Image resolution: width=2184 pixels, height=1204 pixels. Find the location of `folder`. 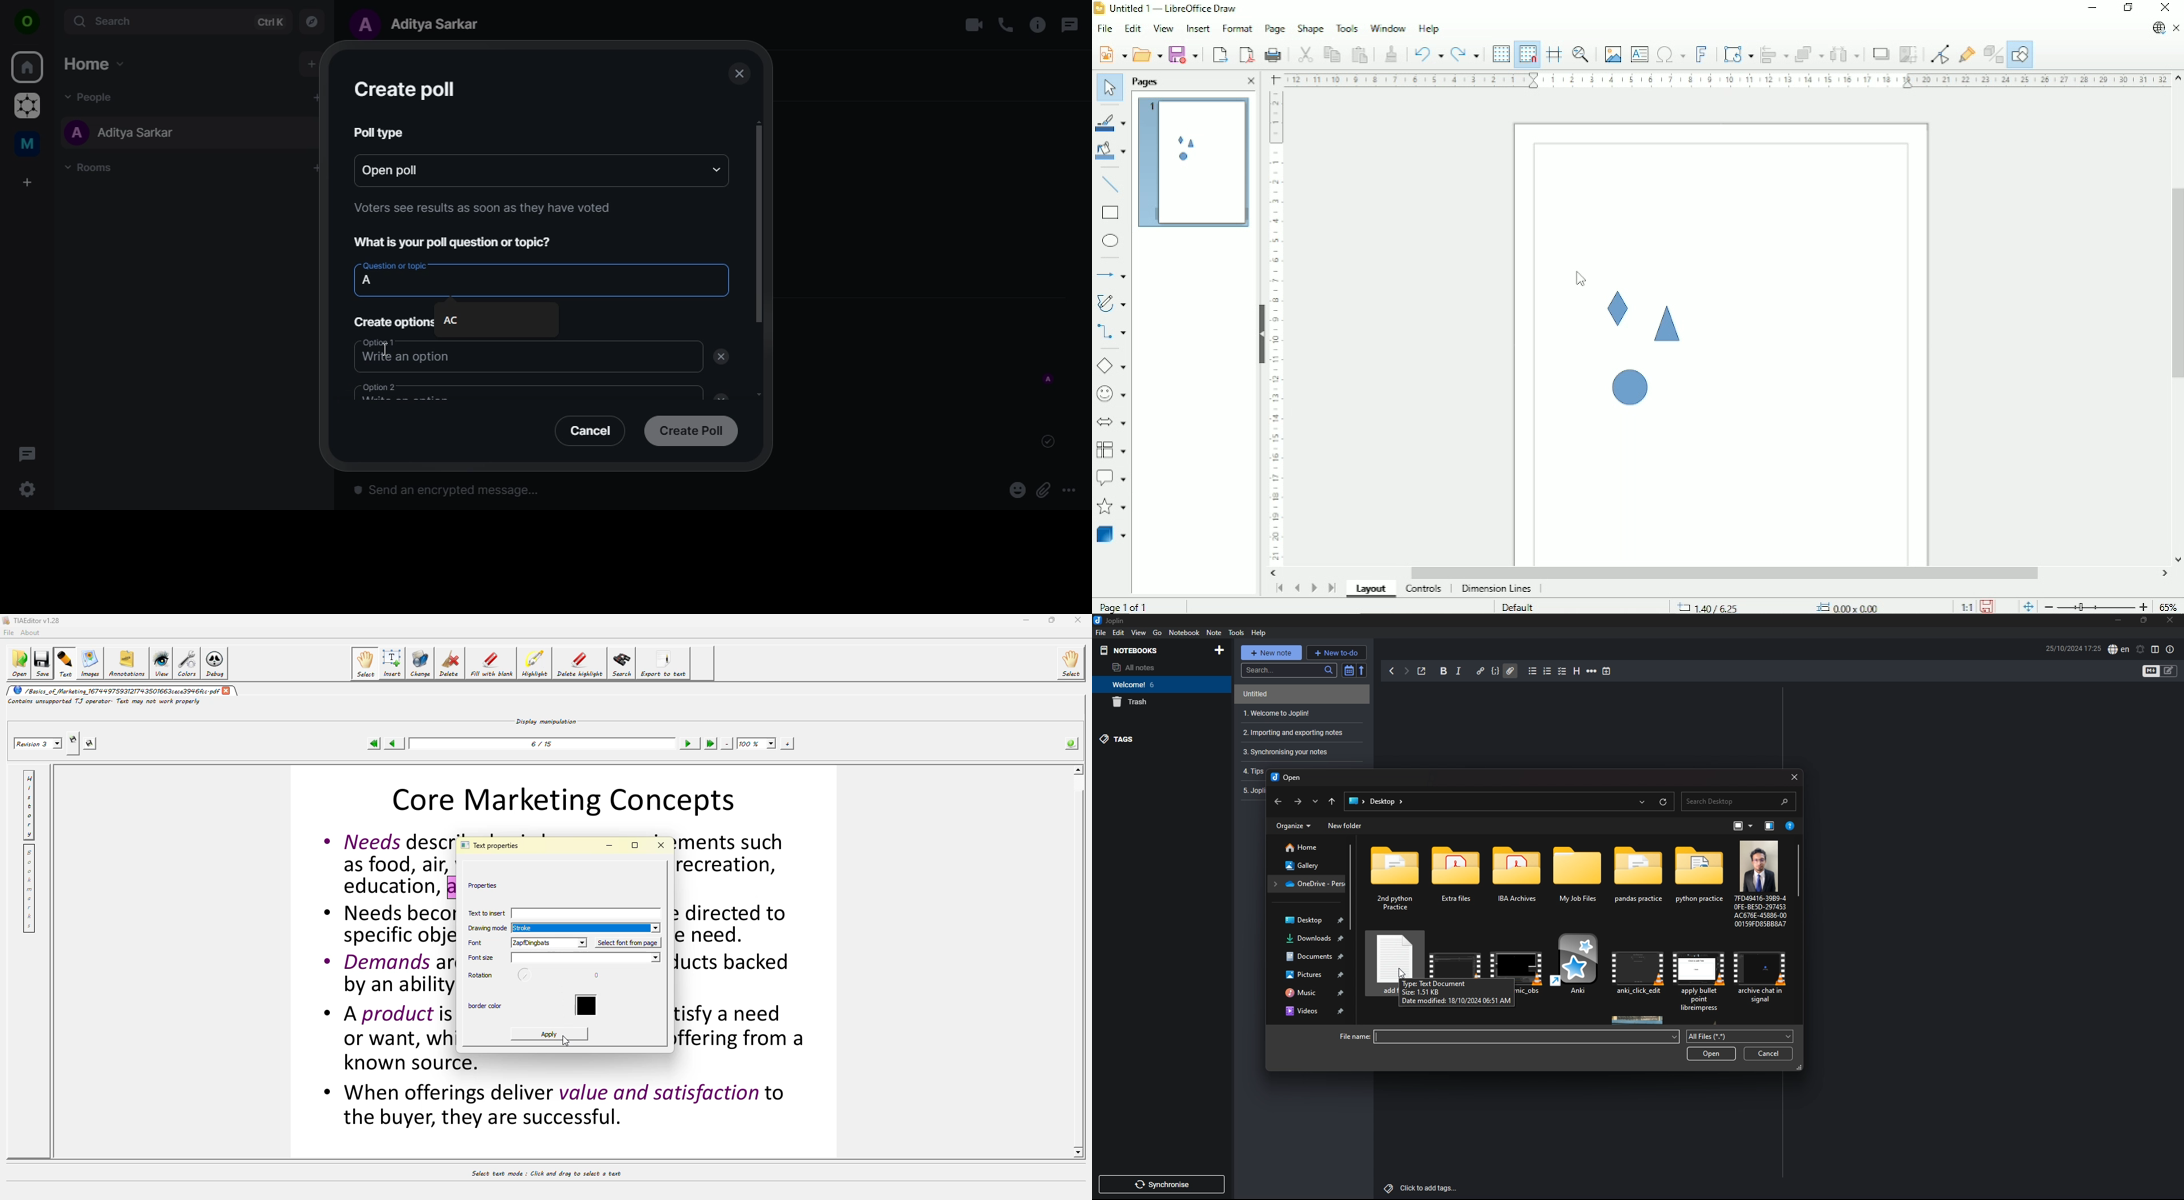

folder is located at coordinates (1640, 881).